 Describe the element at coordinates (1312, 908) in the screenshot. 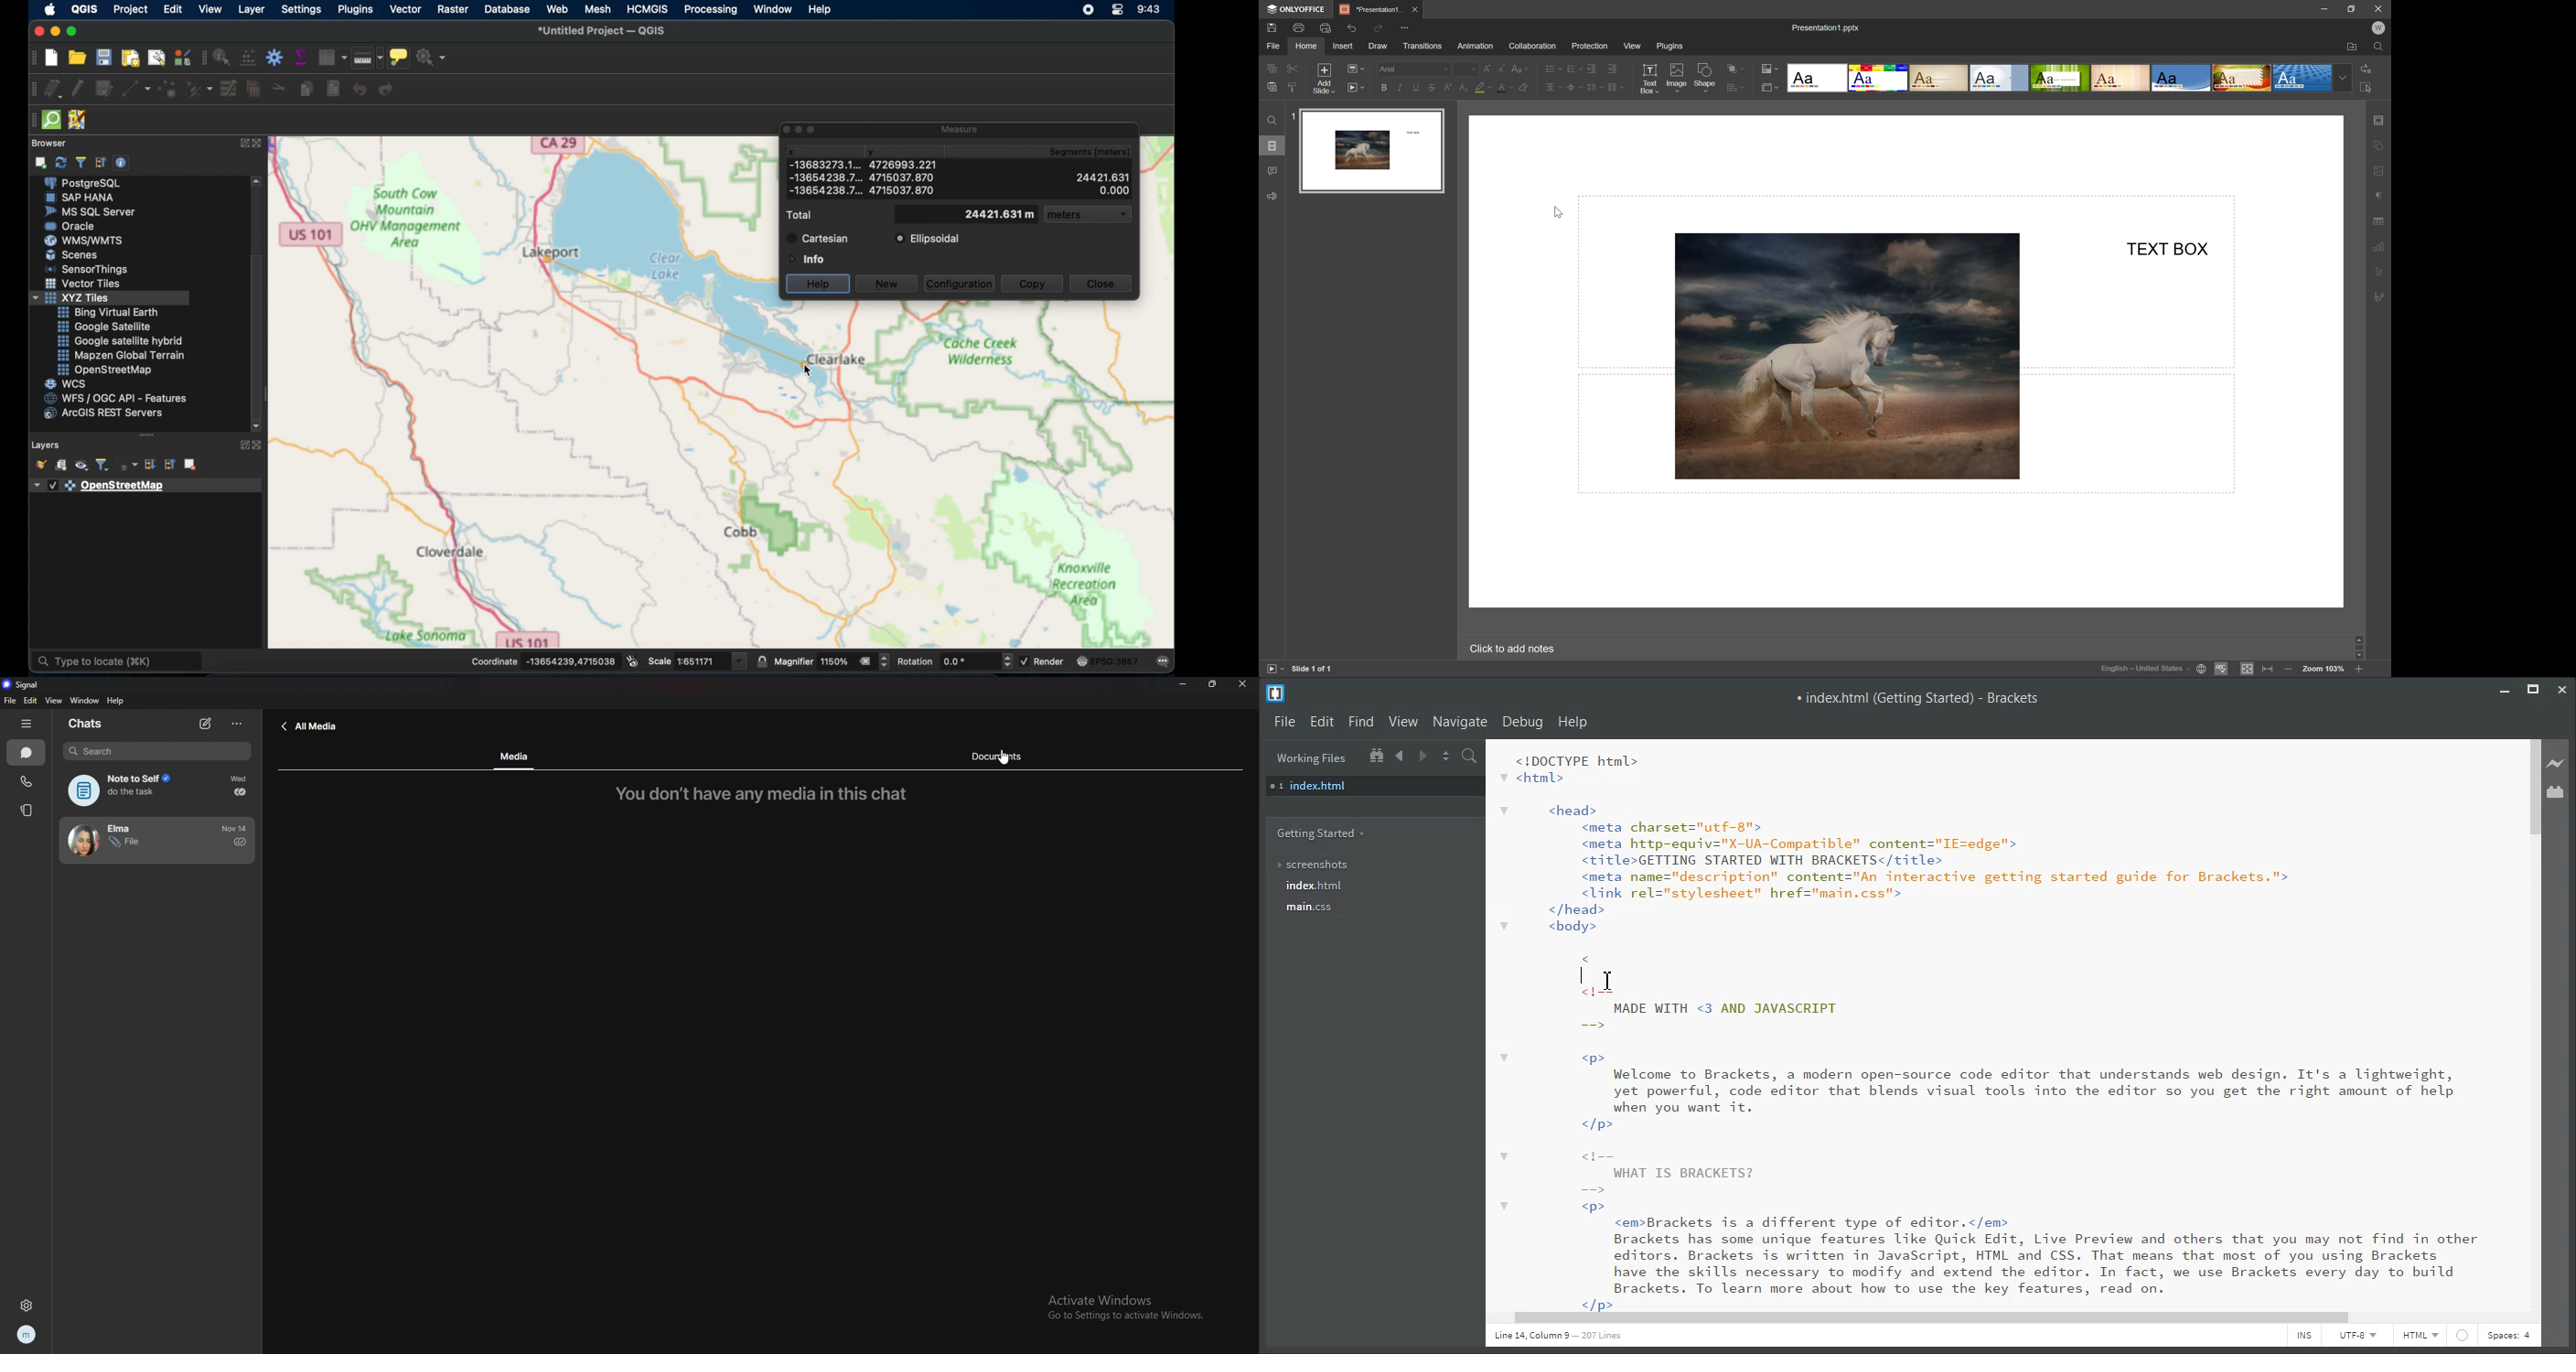

I see `main.css` at that location.